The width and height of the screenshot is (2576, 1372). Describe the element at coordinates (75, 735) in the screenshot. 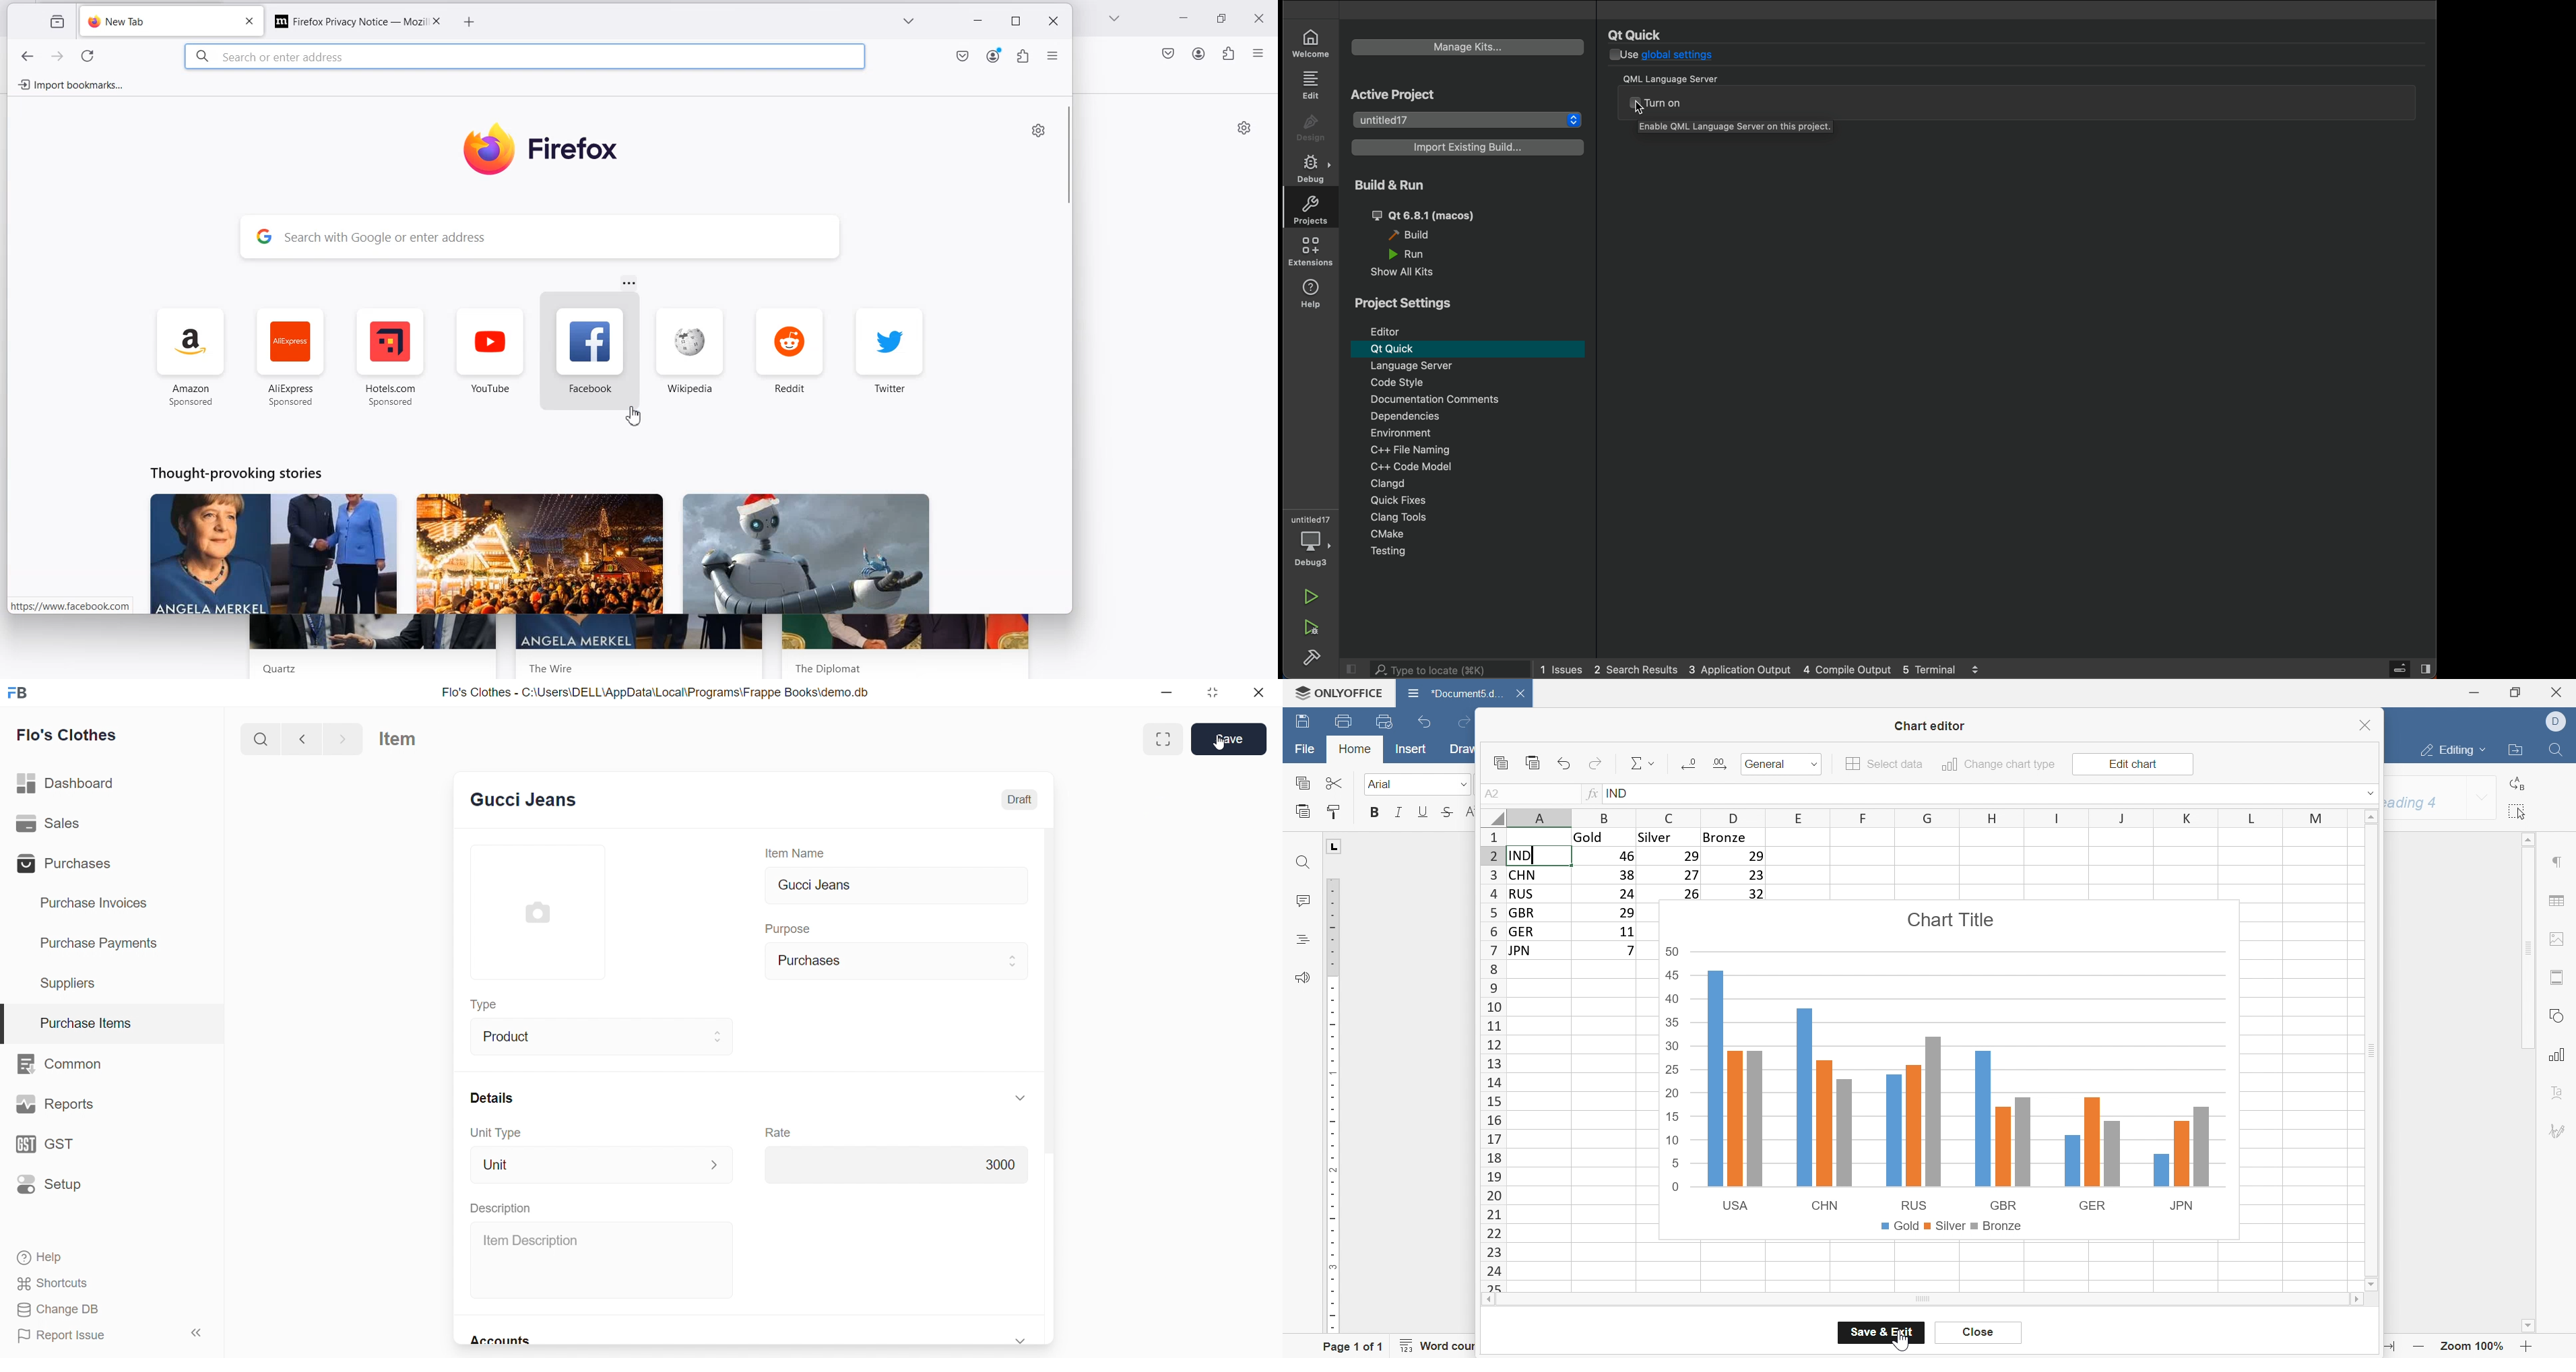

I see `Flo's Clothes` at that location.